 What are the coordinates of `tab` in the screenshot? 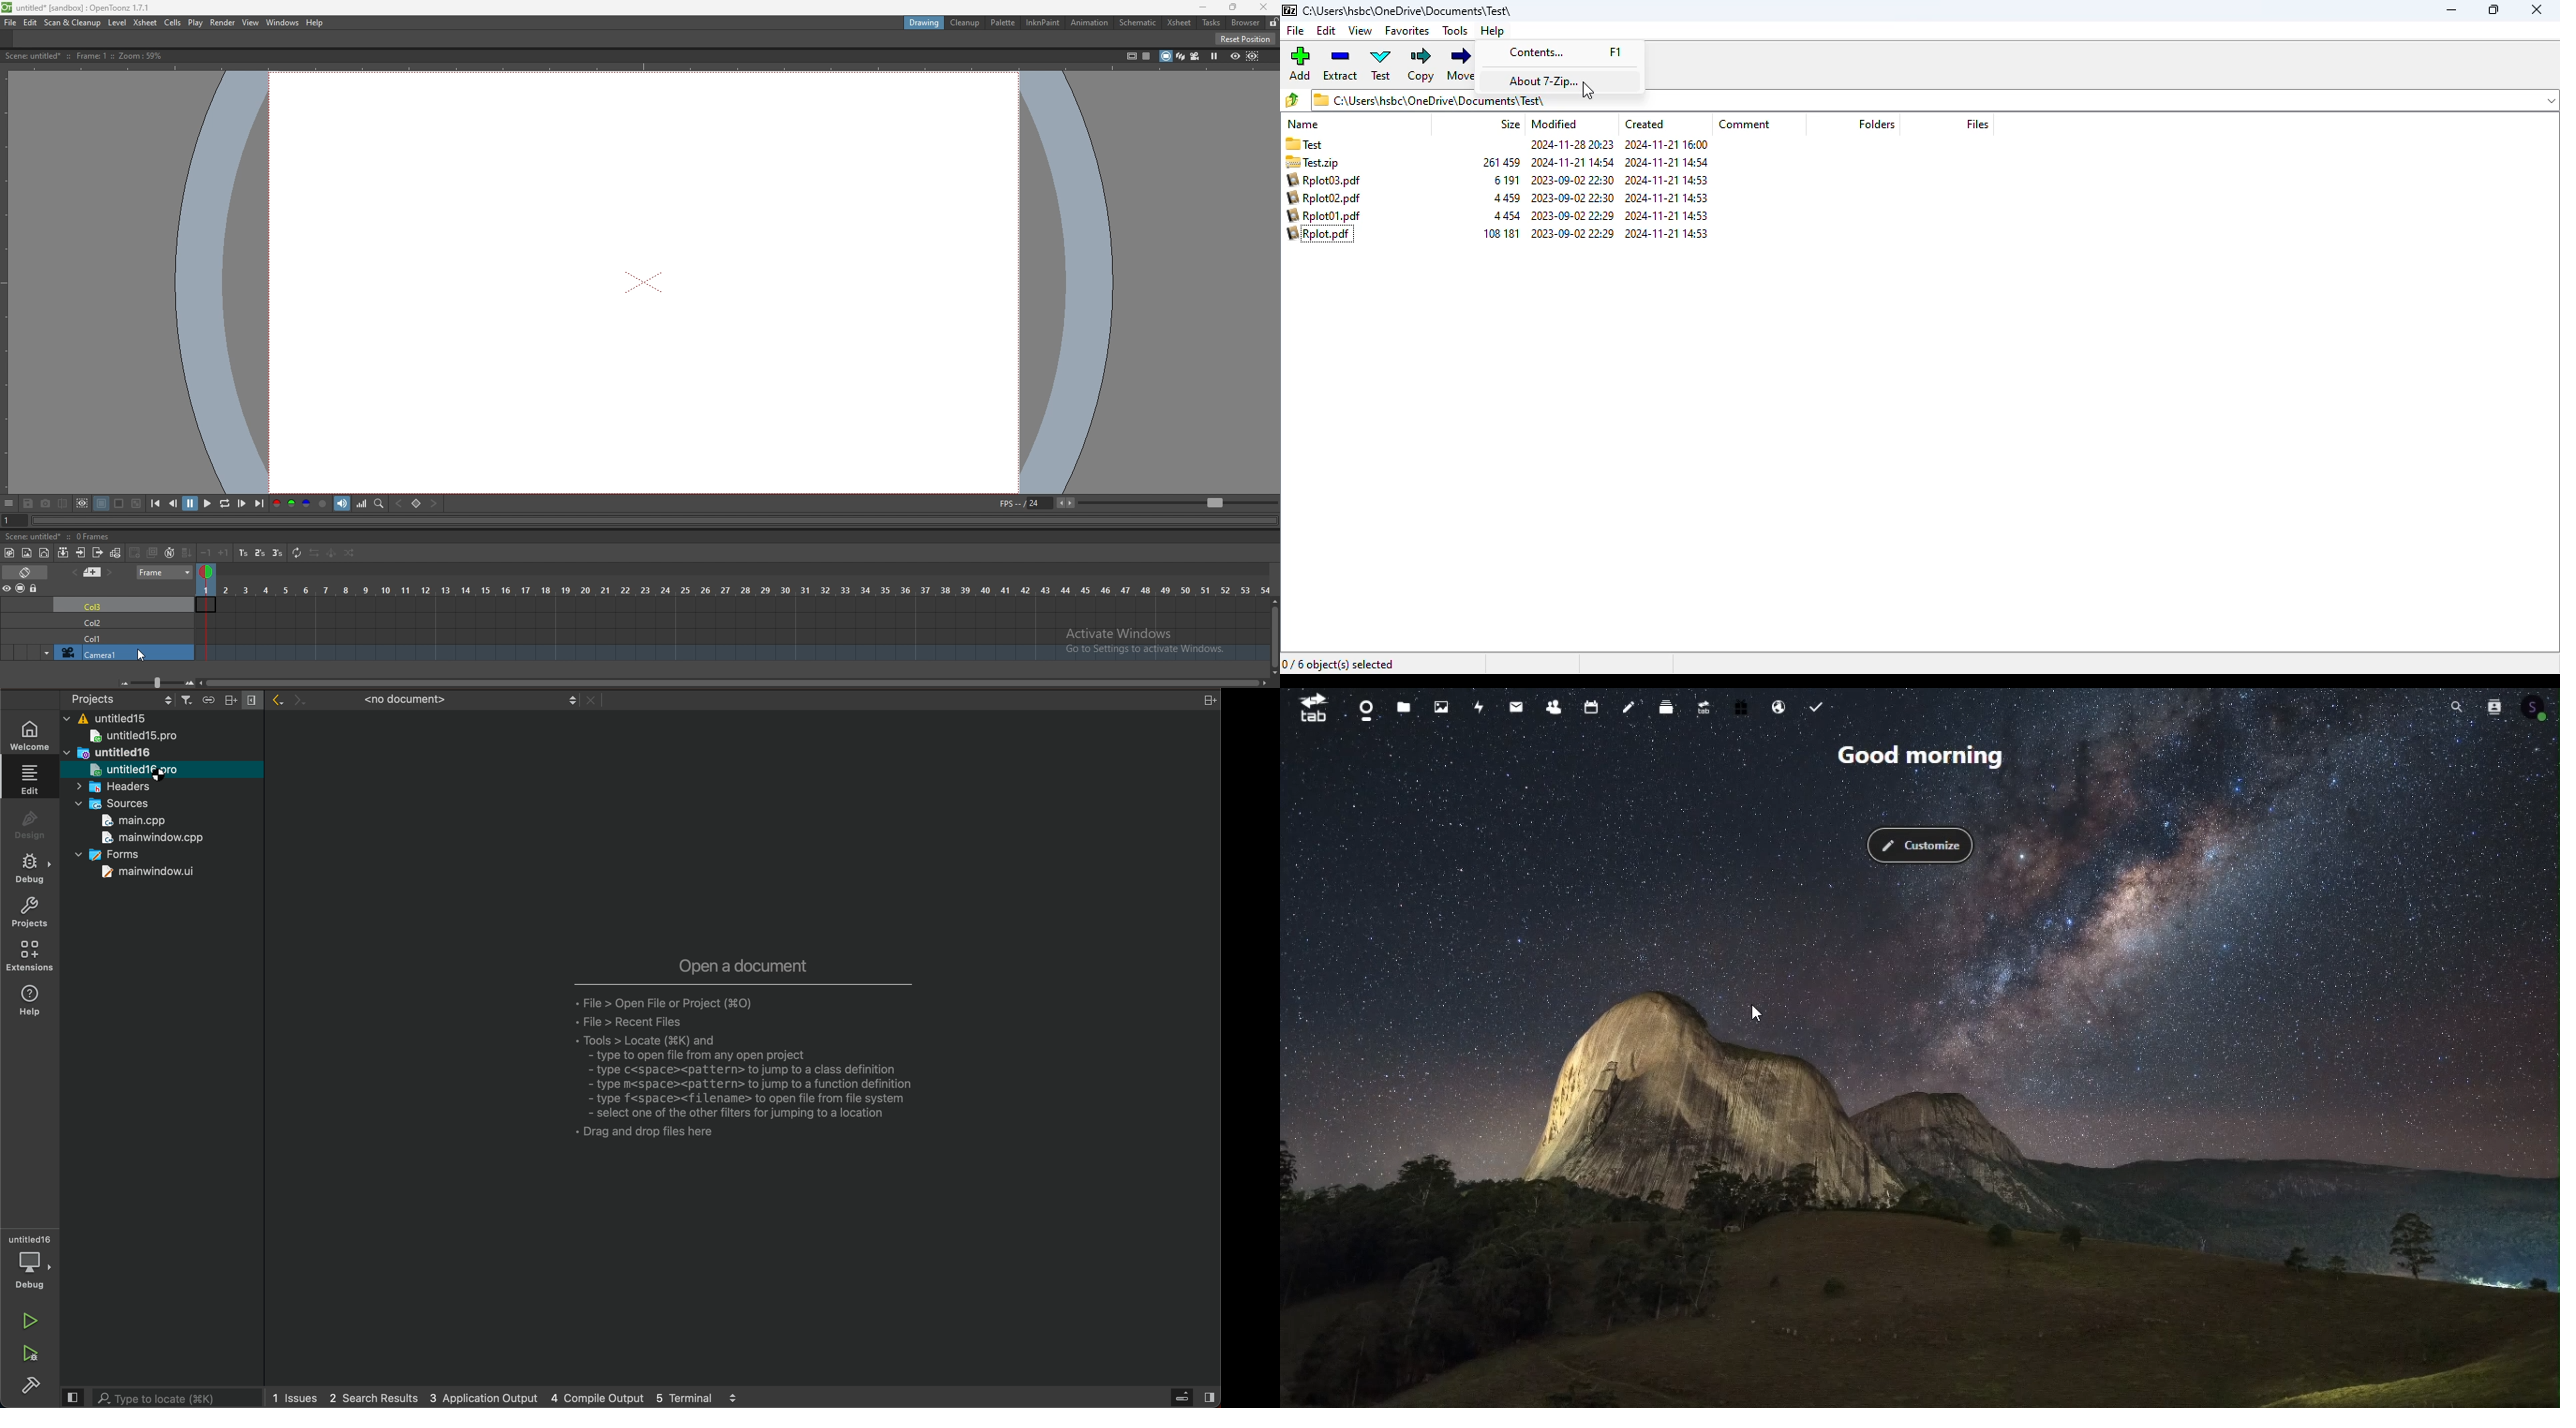 It's located at (1307, 707).